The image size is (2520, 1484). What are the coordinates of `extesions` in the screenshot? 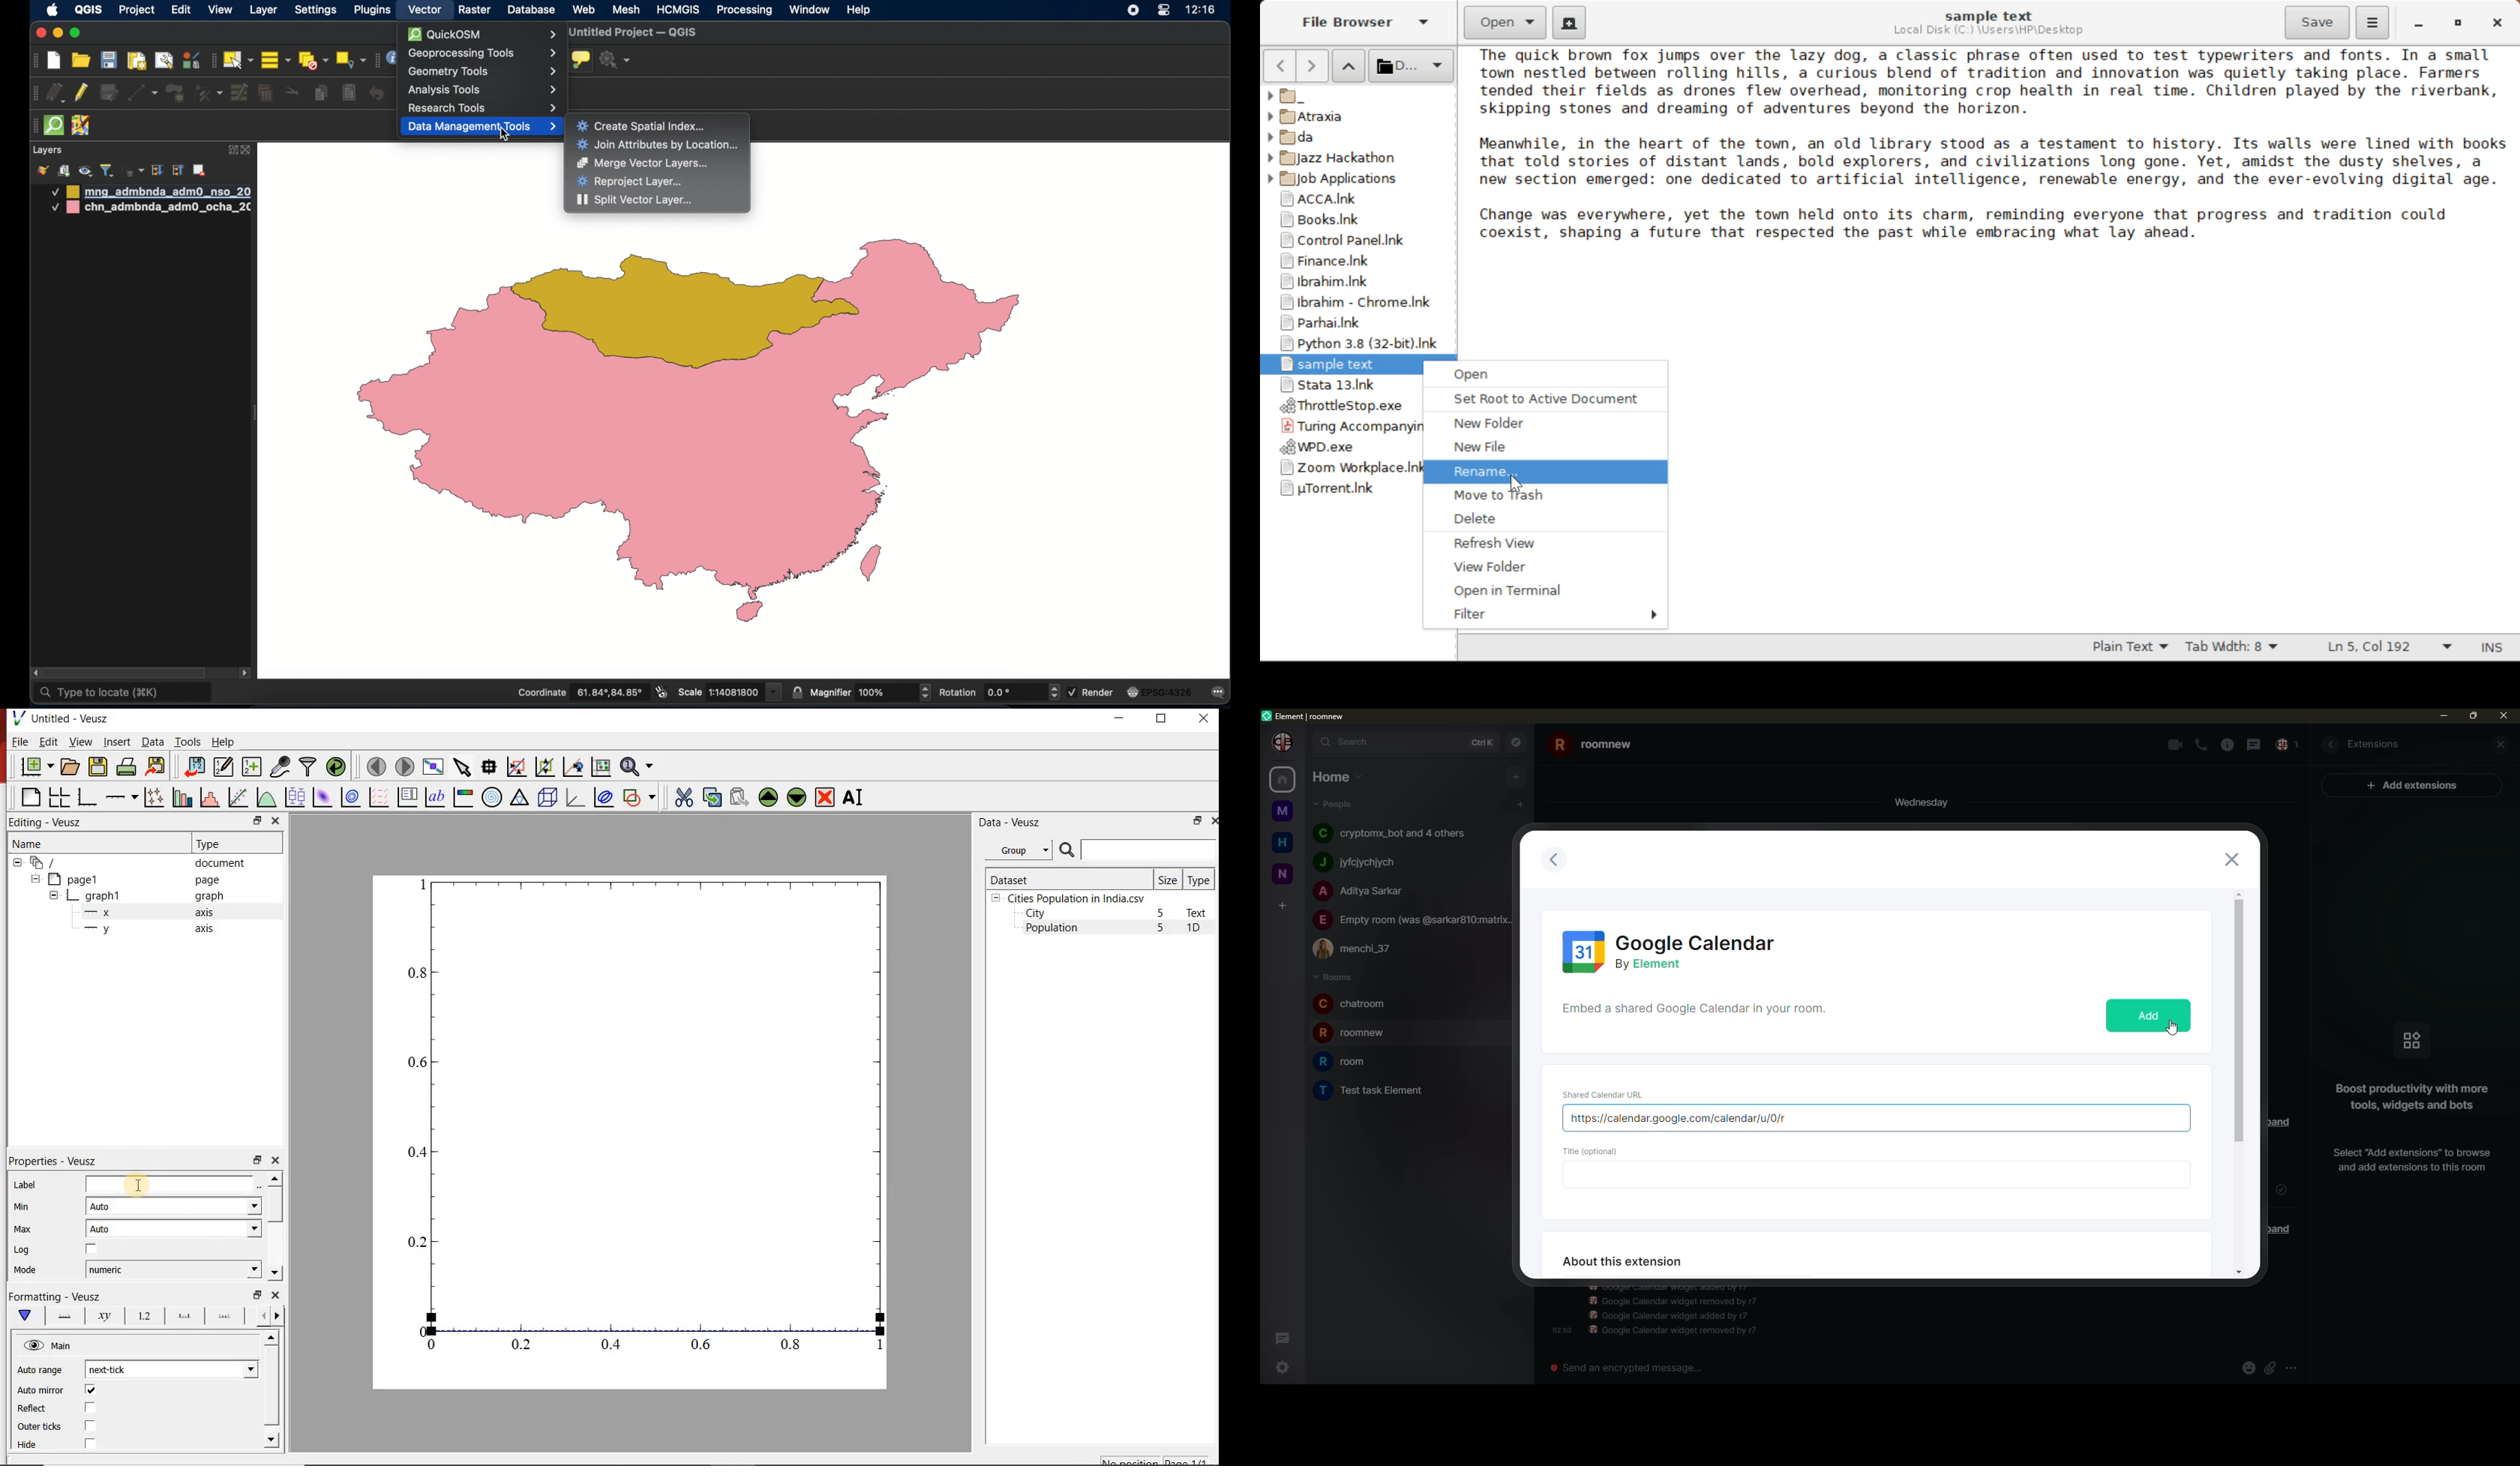 It's located at (2376, 744).